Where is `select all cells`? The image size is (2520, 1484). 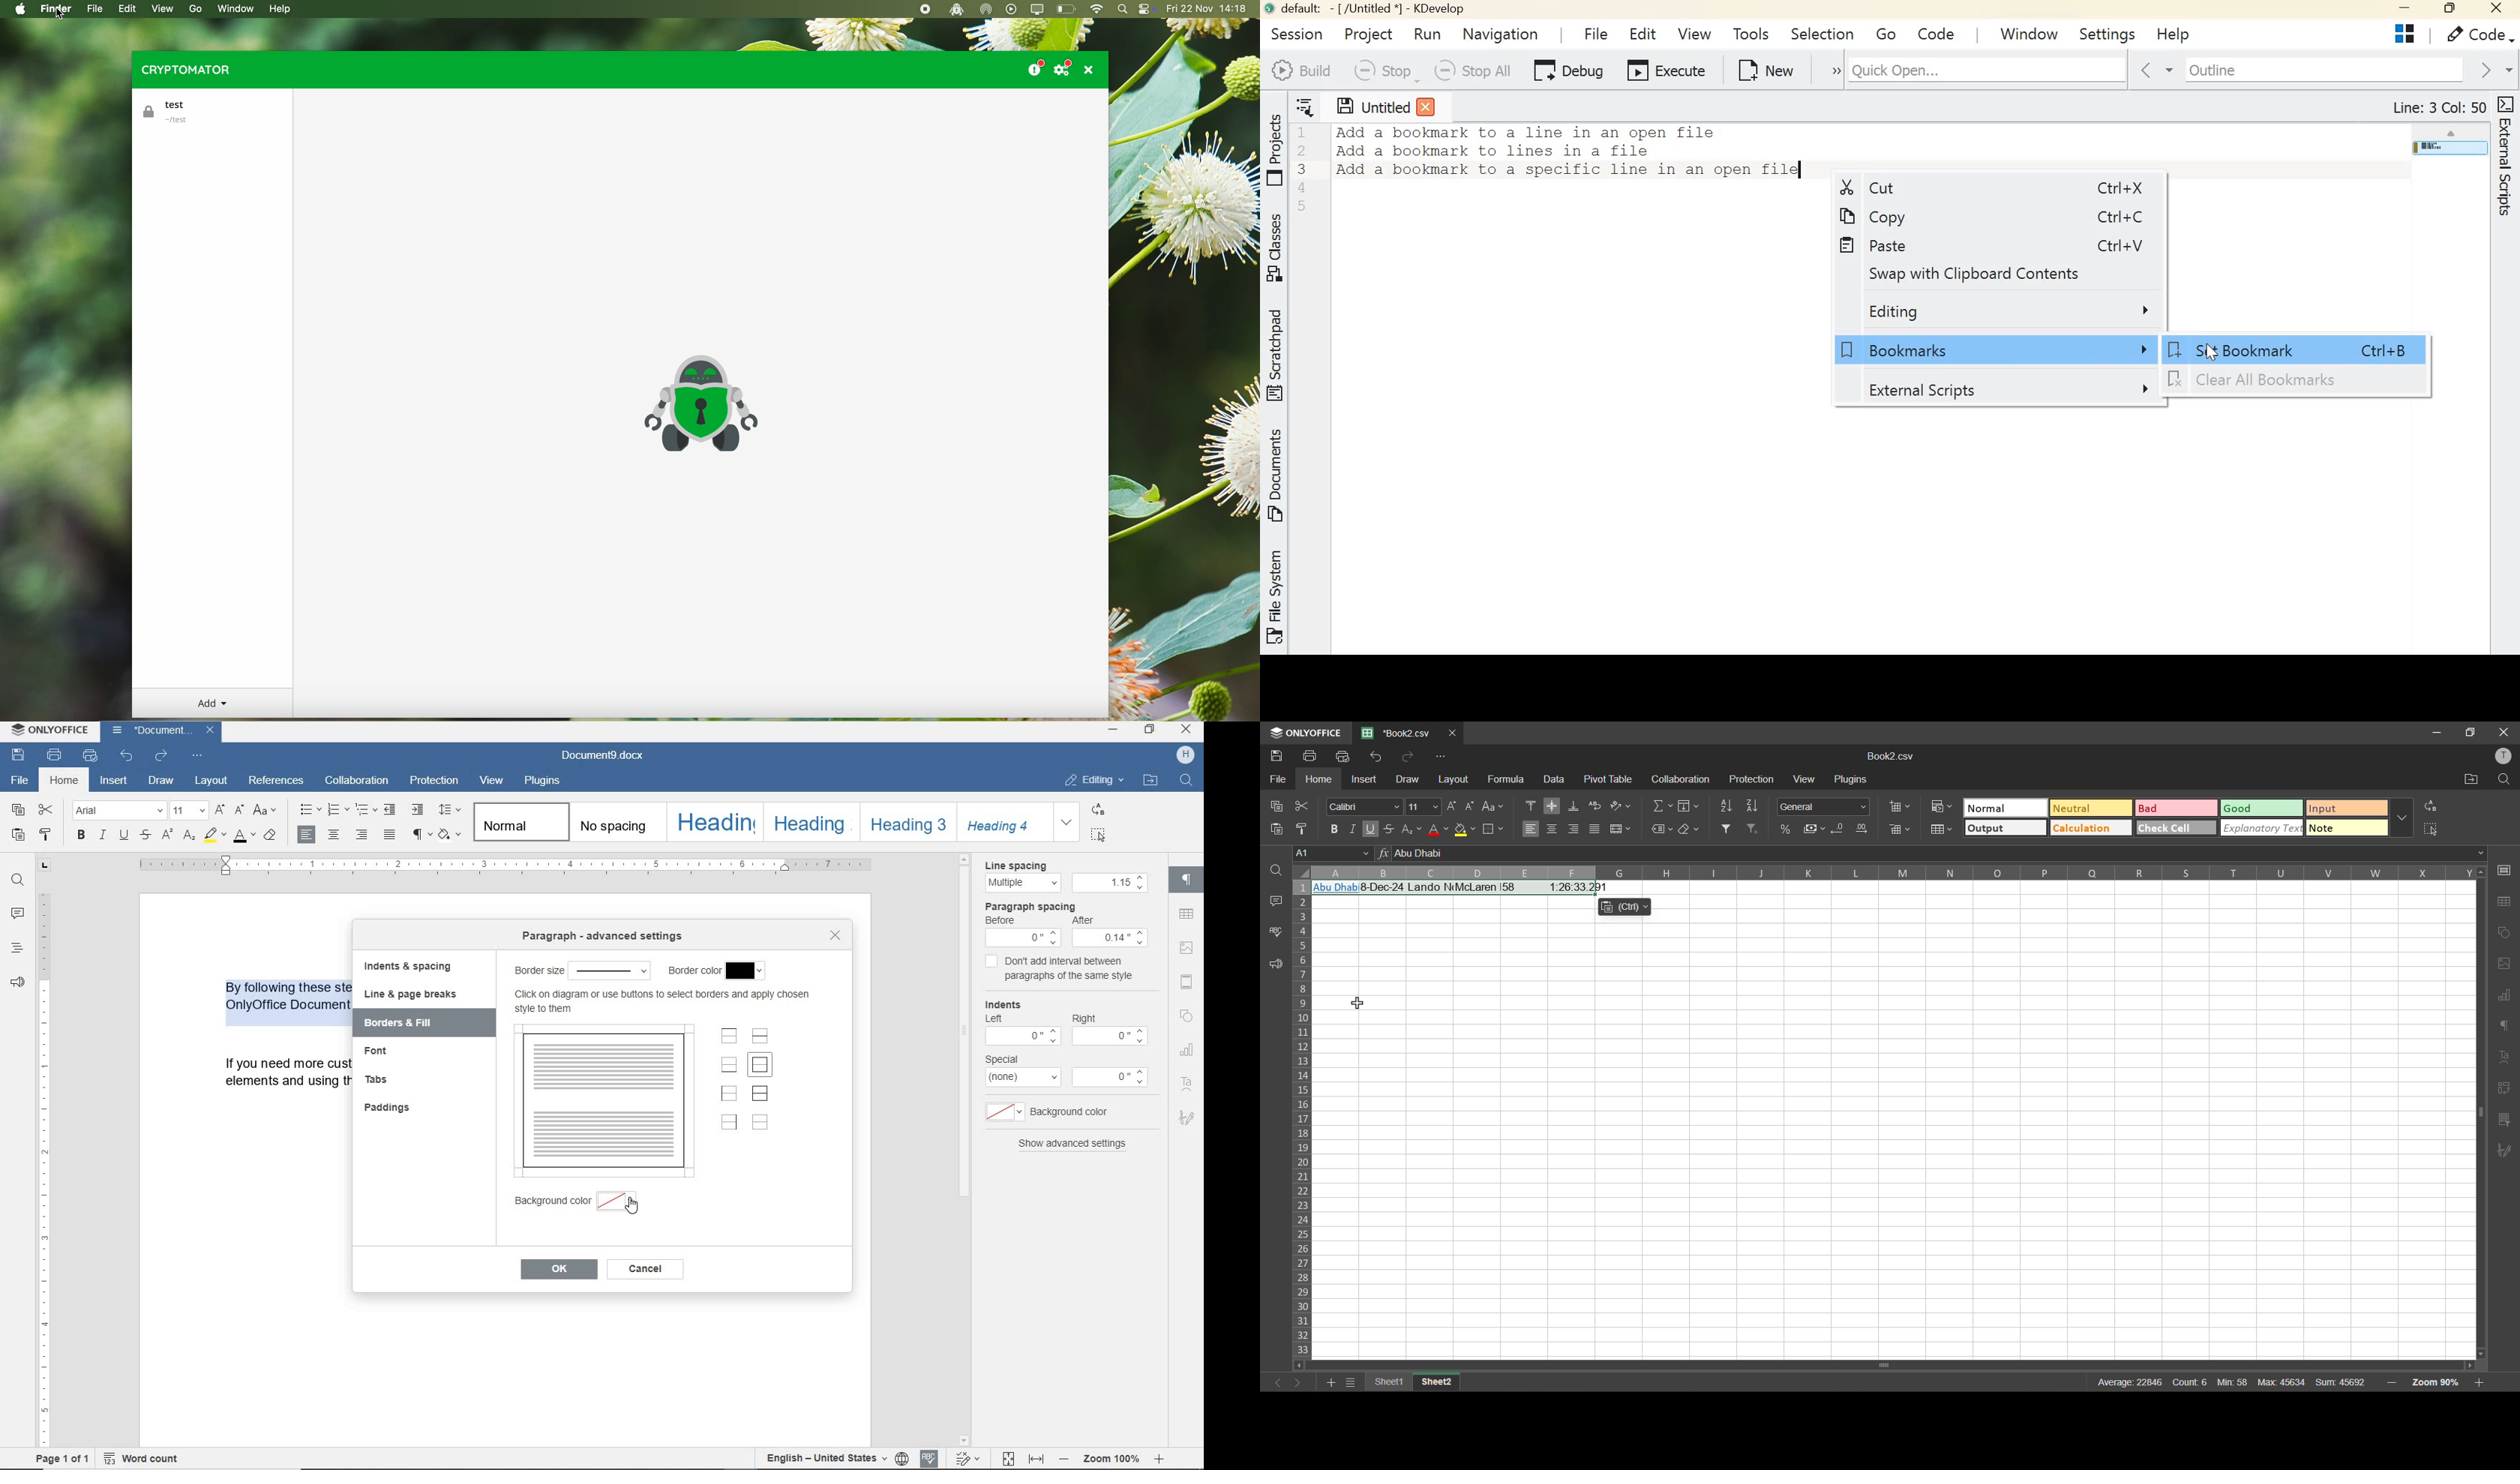
select all cells is located at coordinates (1299, 873).